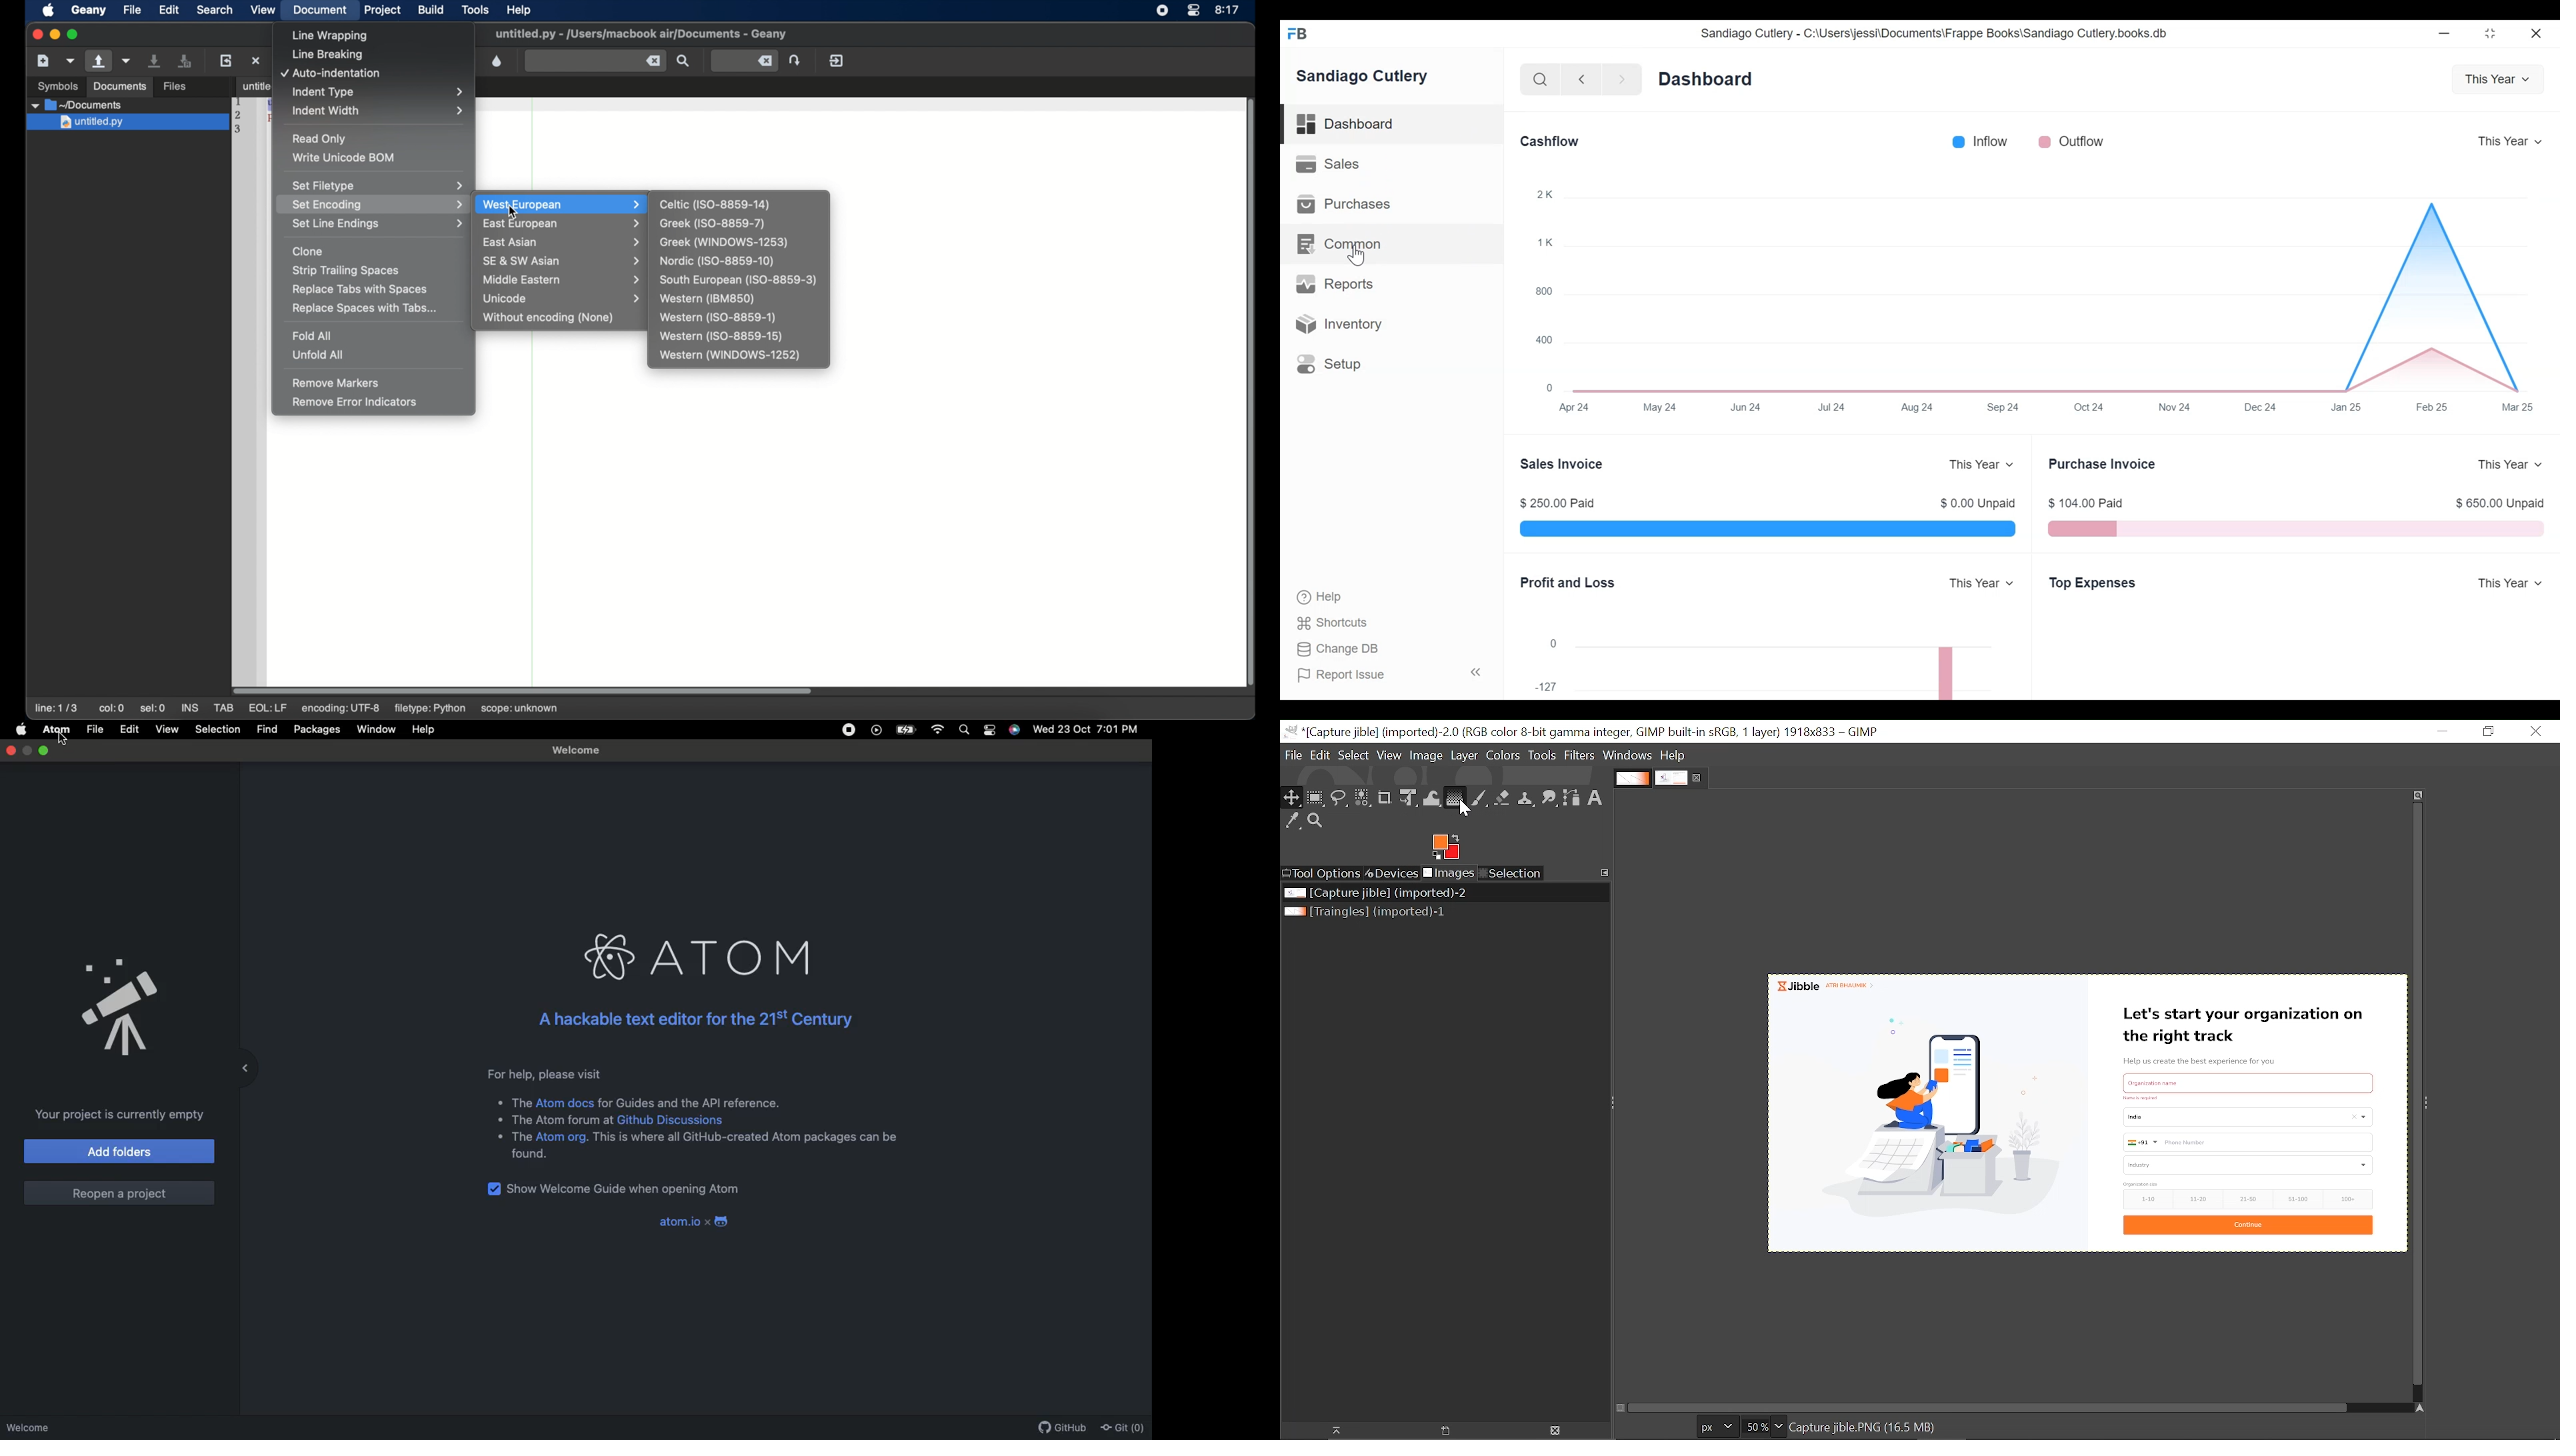  What do you see at coordinates (356, 402) in the screenshot?
I see `remove error indicators` at bounding box center [356, 402].